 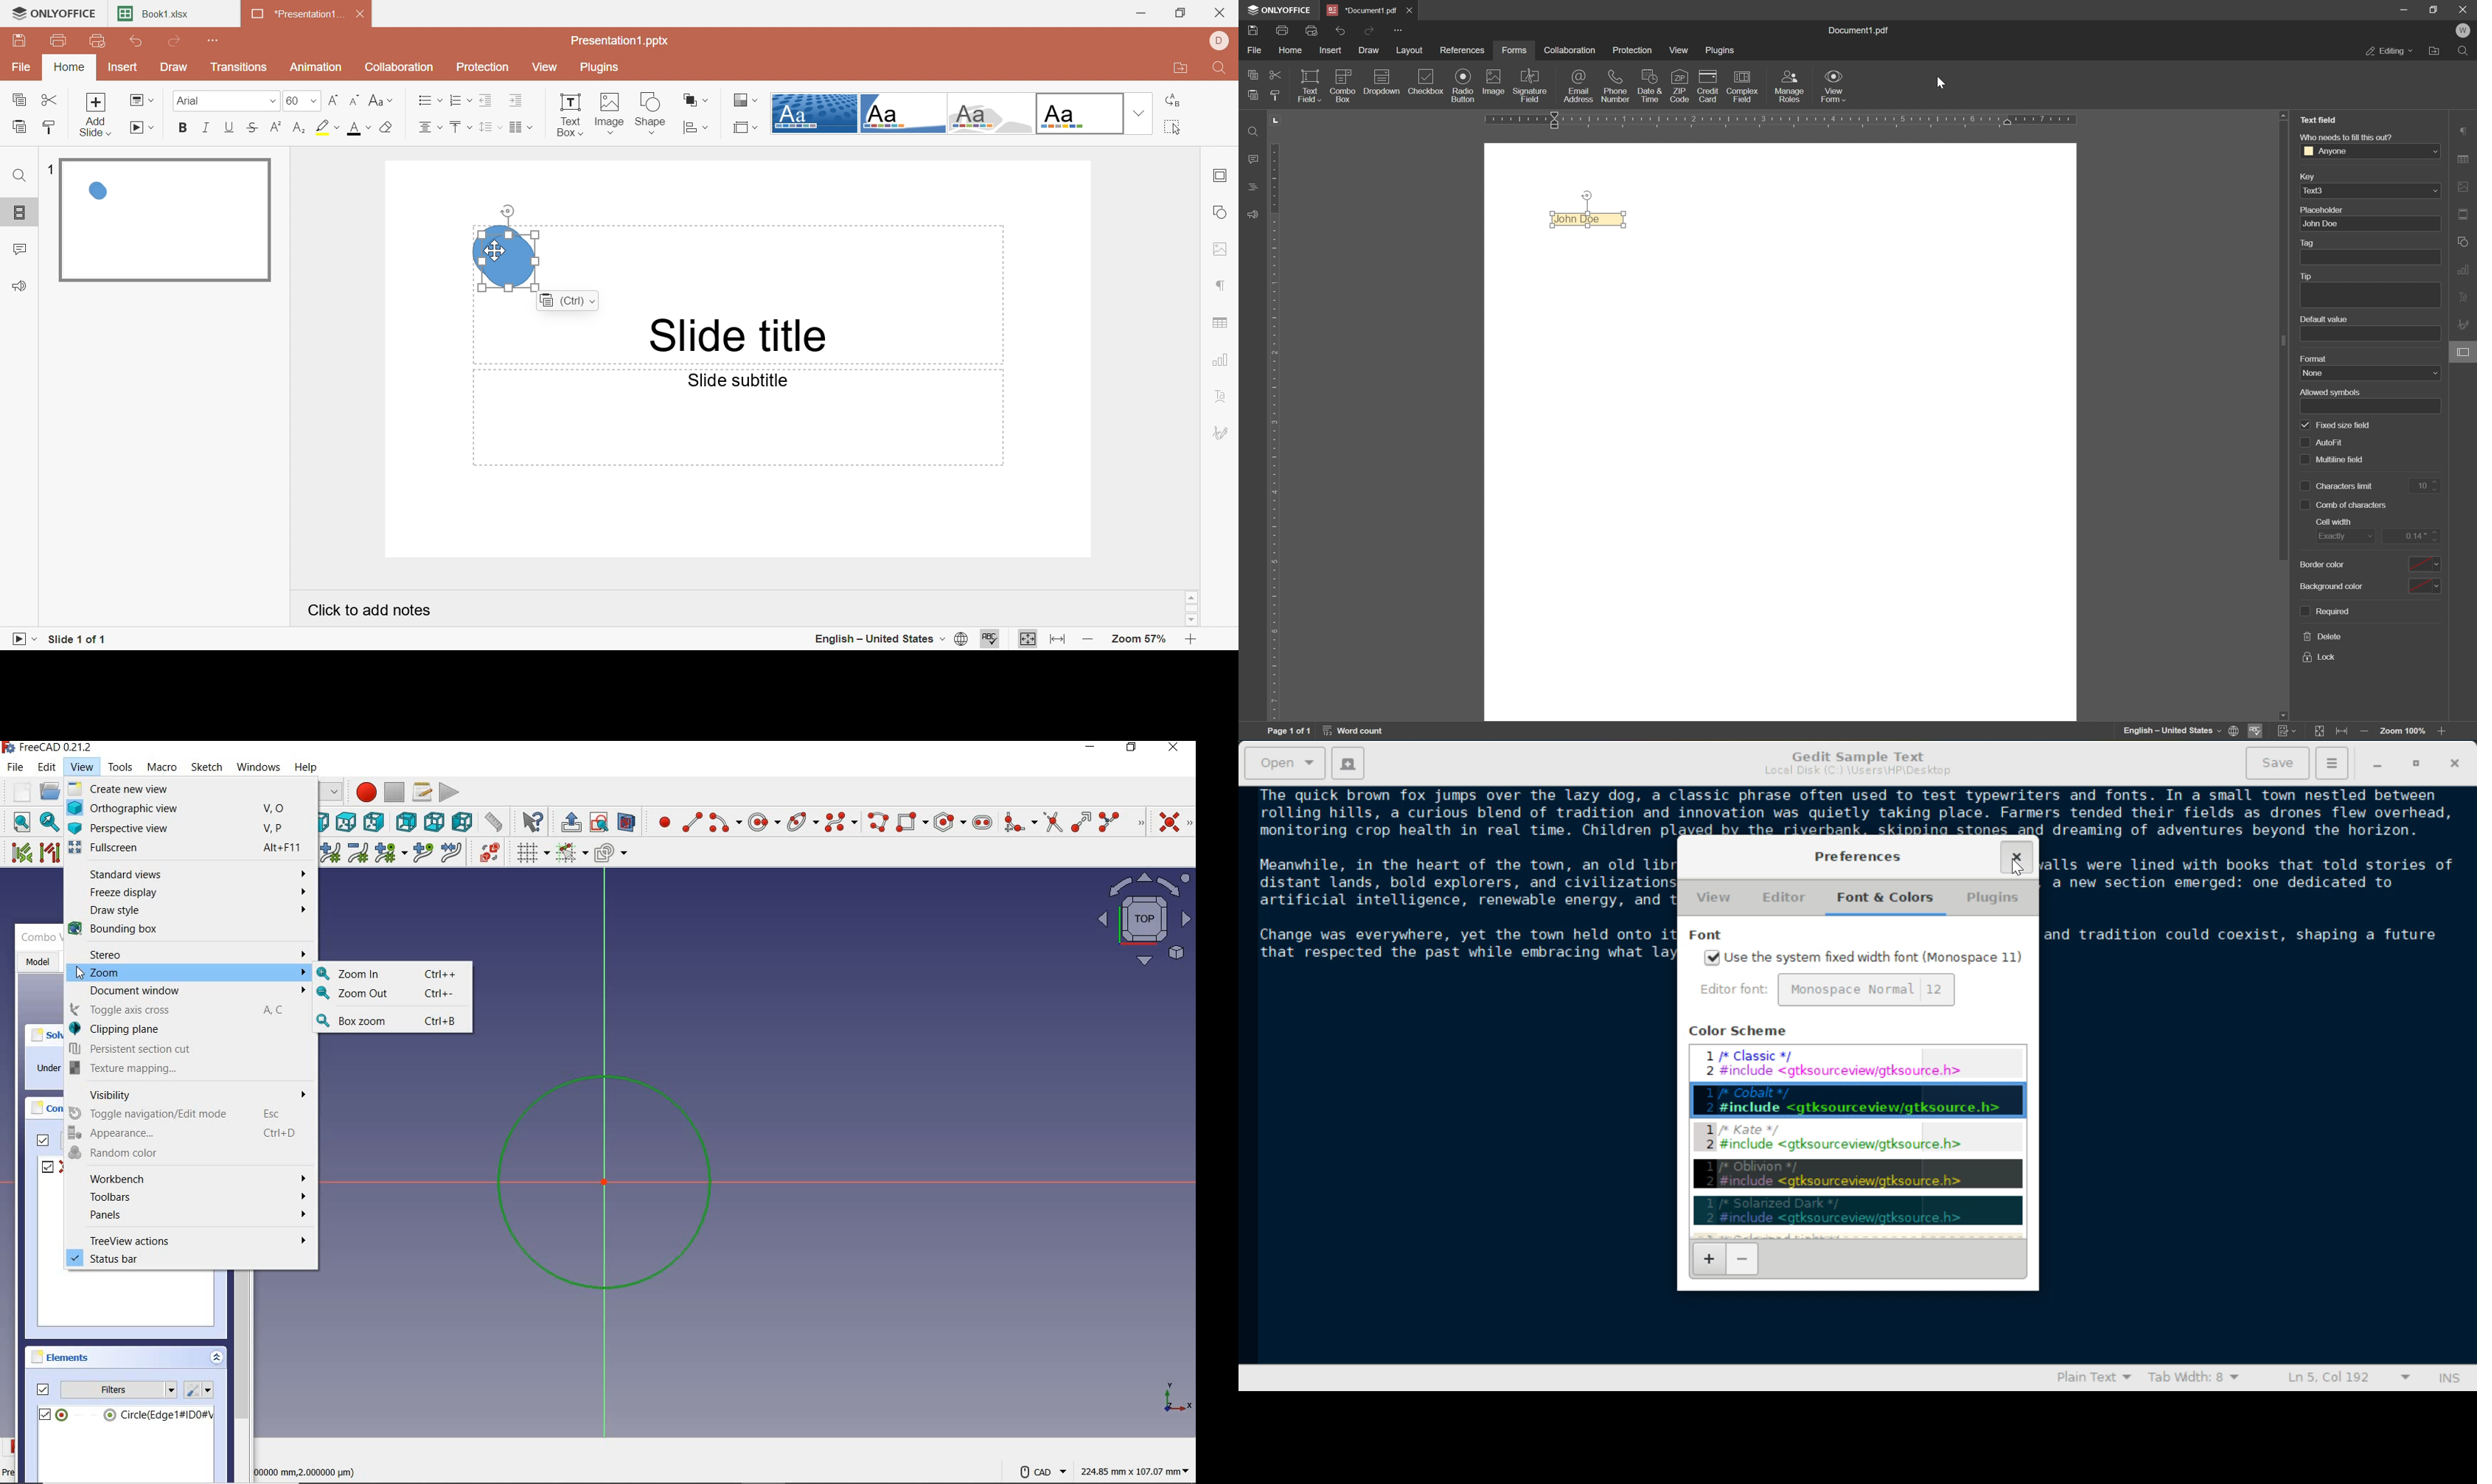 What do you see at coordinates (430, 127) in the screenshot?
I see `Horizontal align` at bounding box center [430, 127].